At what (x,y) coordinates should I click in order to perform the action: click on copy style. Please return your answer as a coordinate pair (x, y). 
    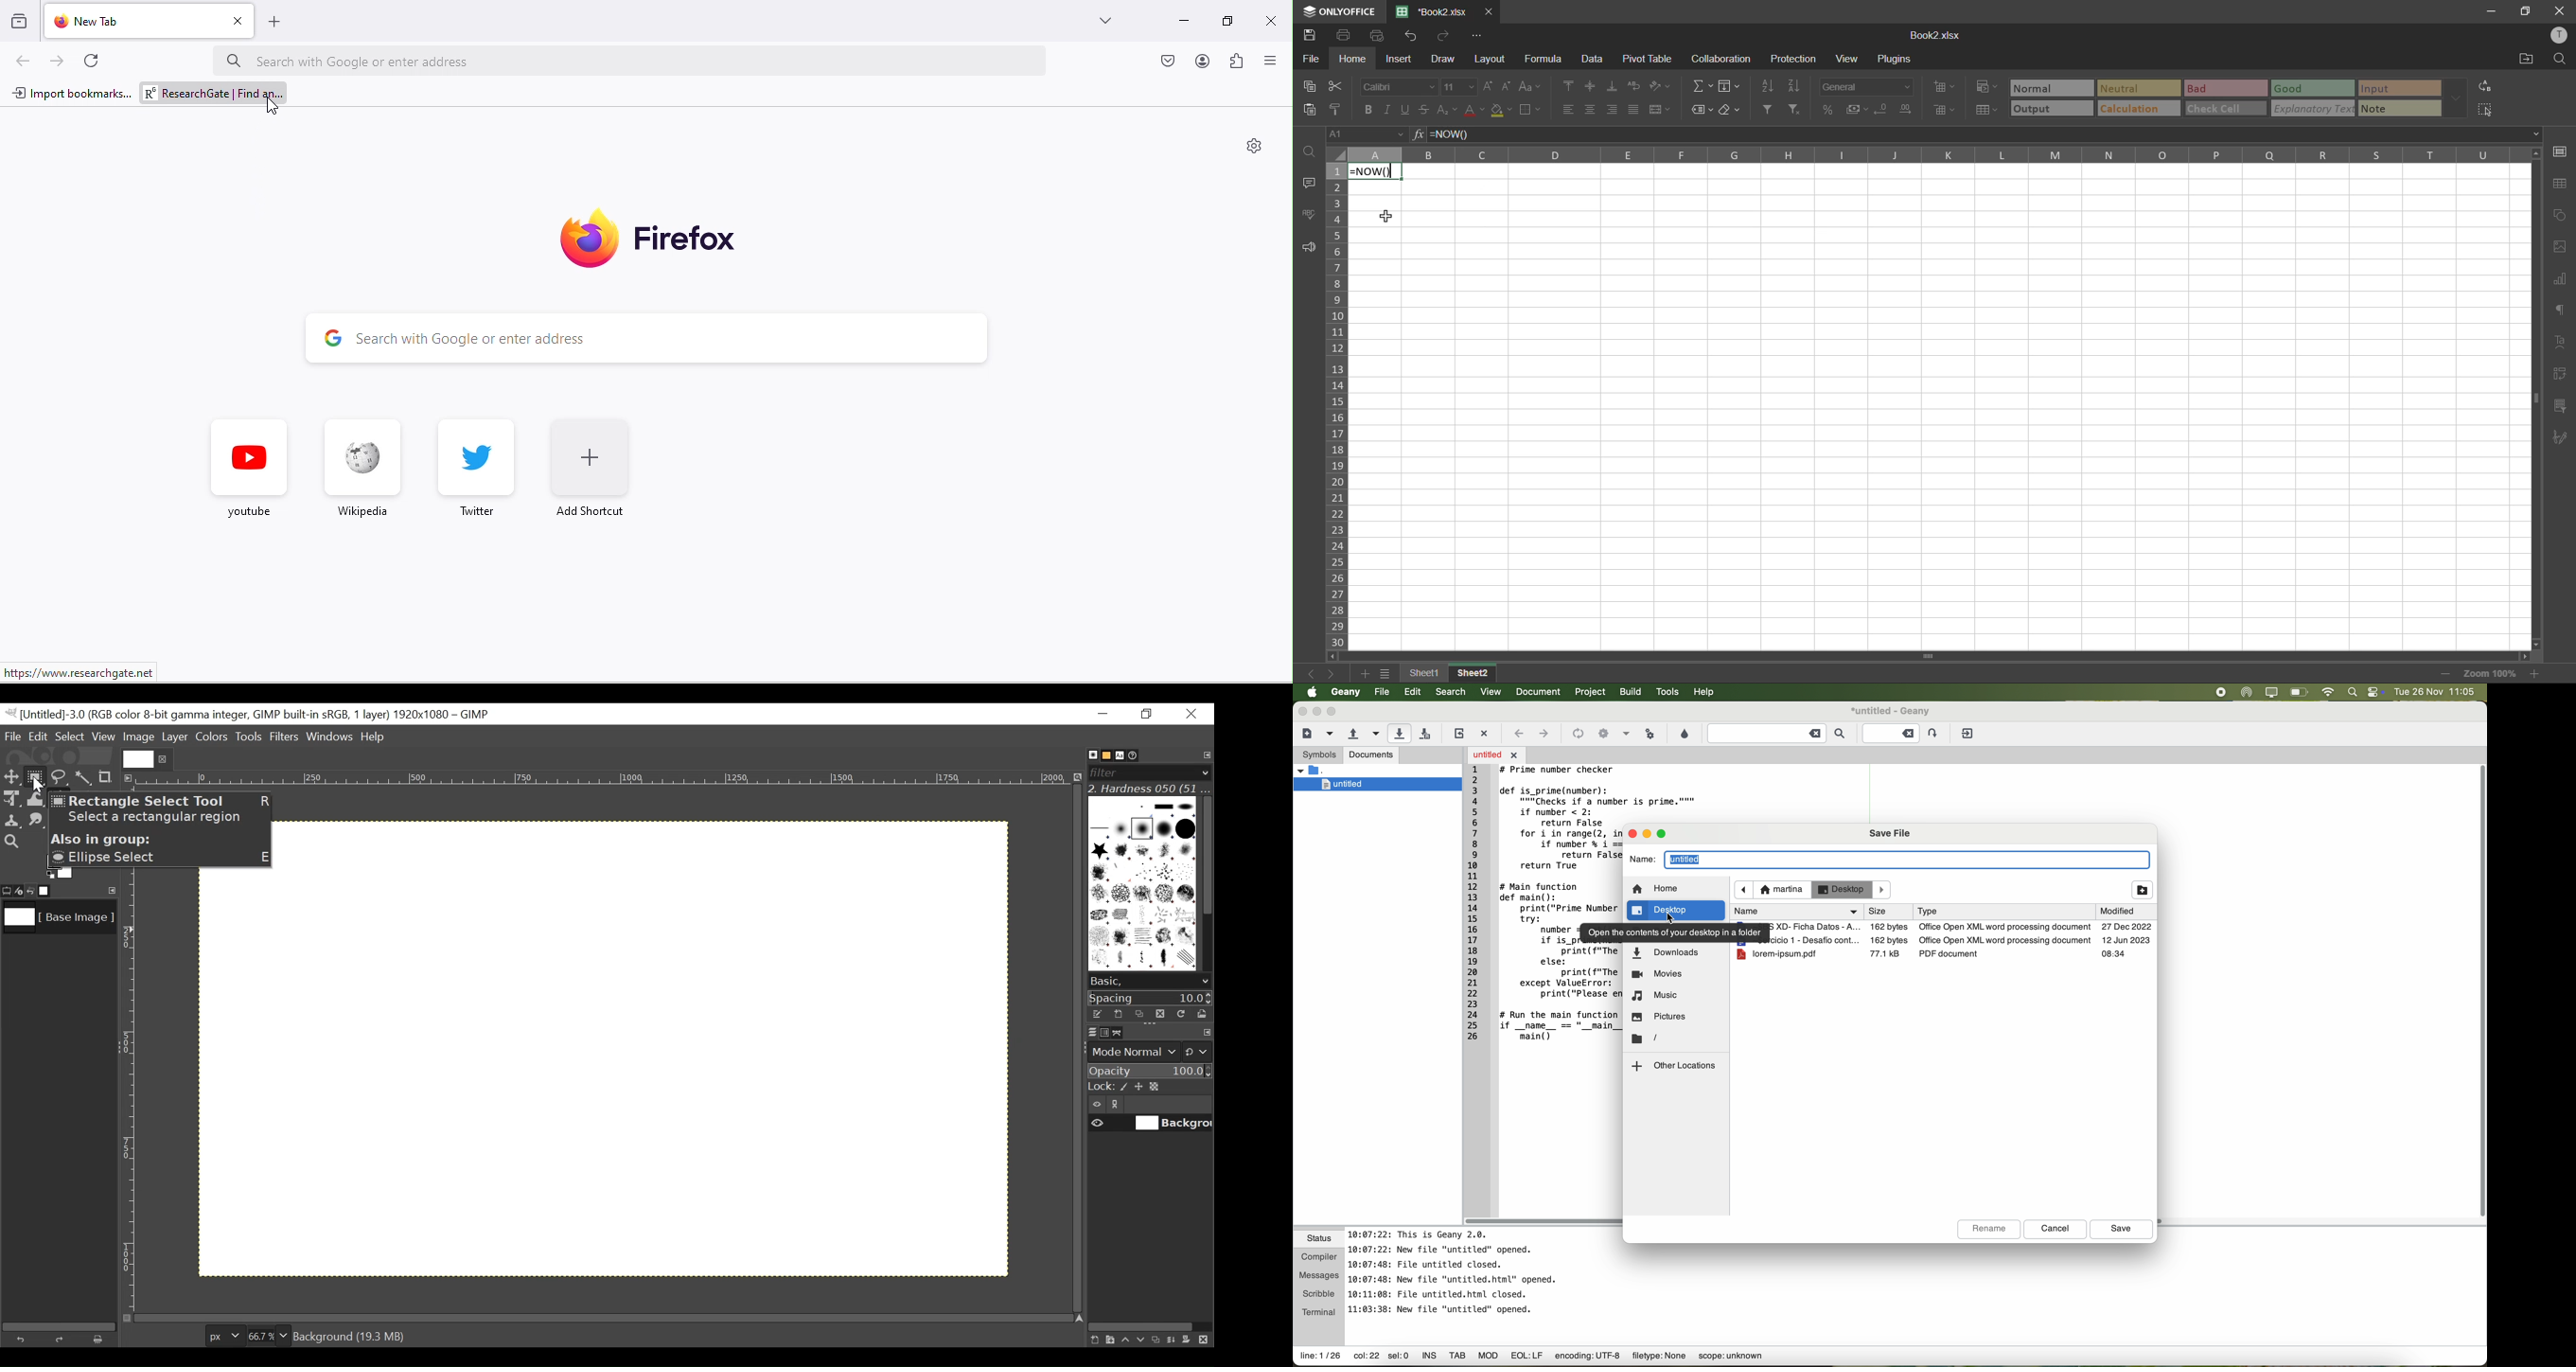
    Looking at the image, I should click on (1340, 109).